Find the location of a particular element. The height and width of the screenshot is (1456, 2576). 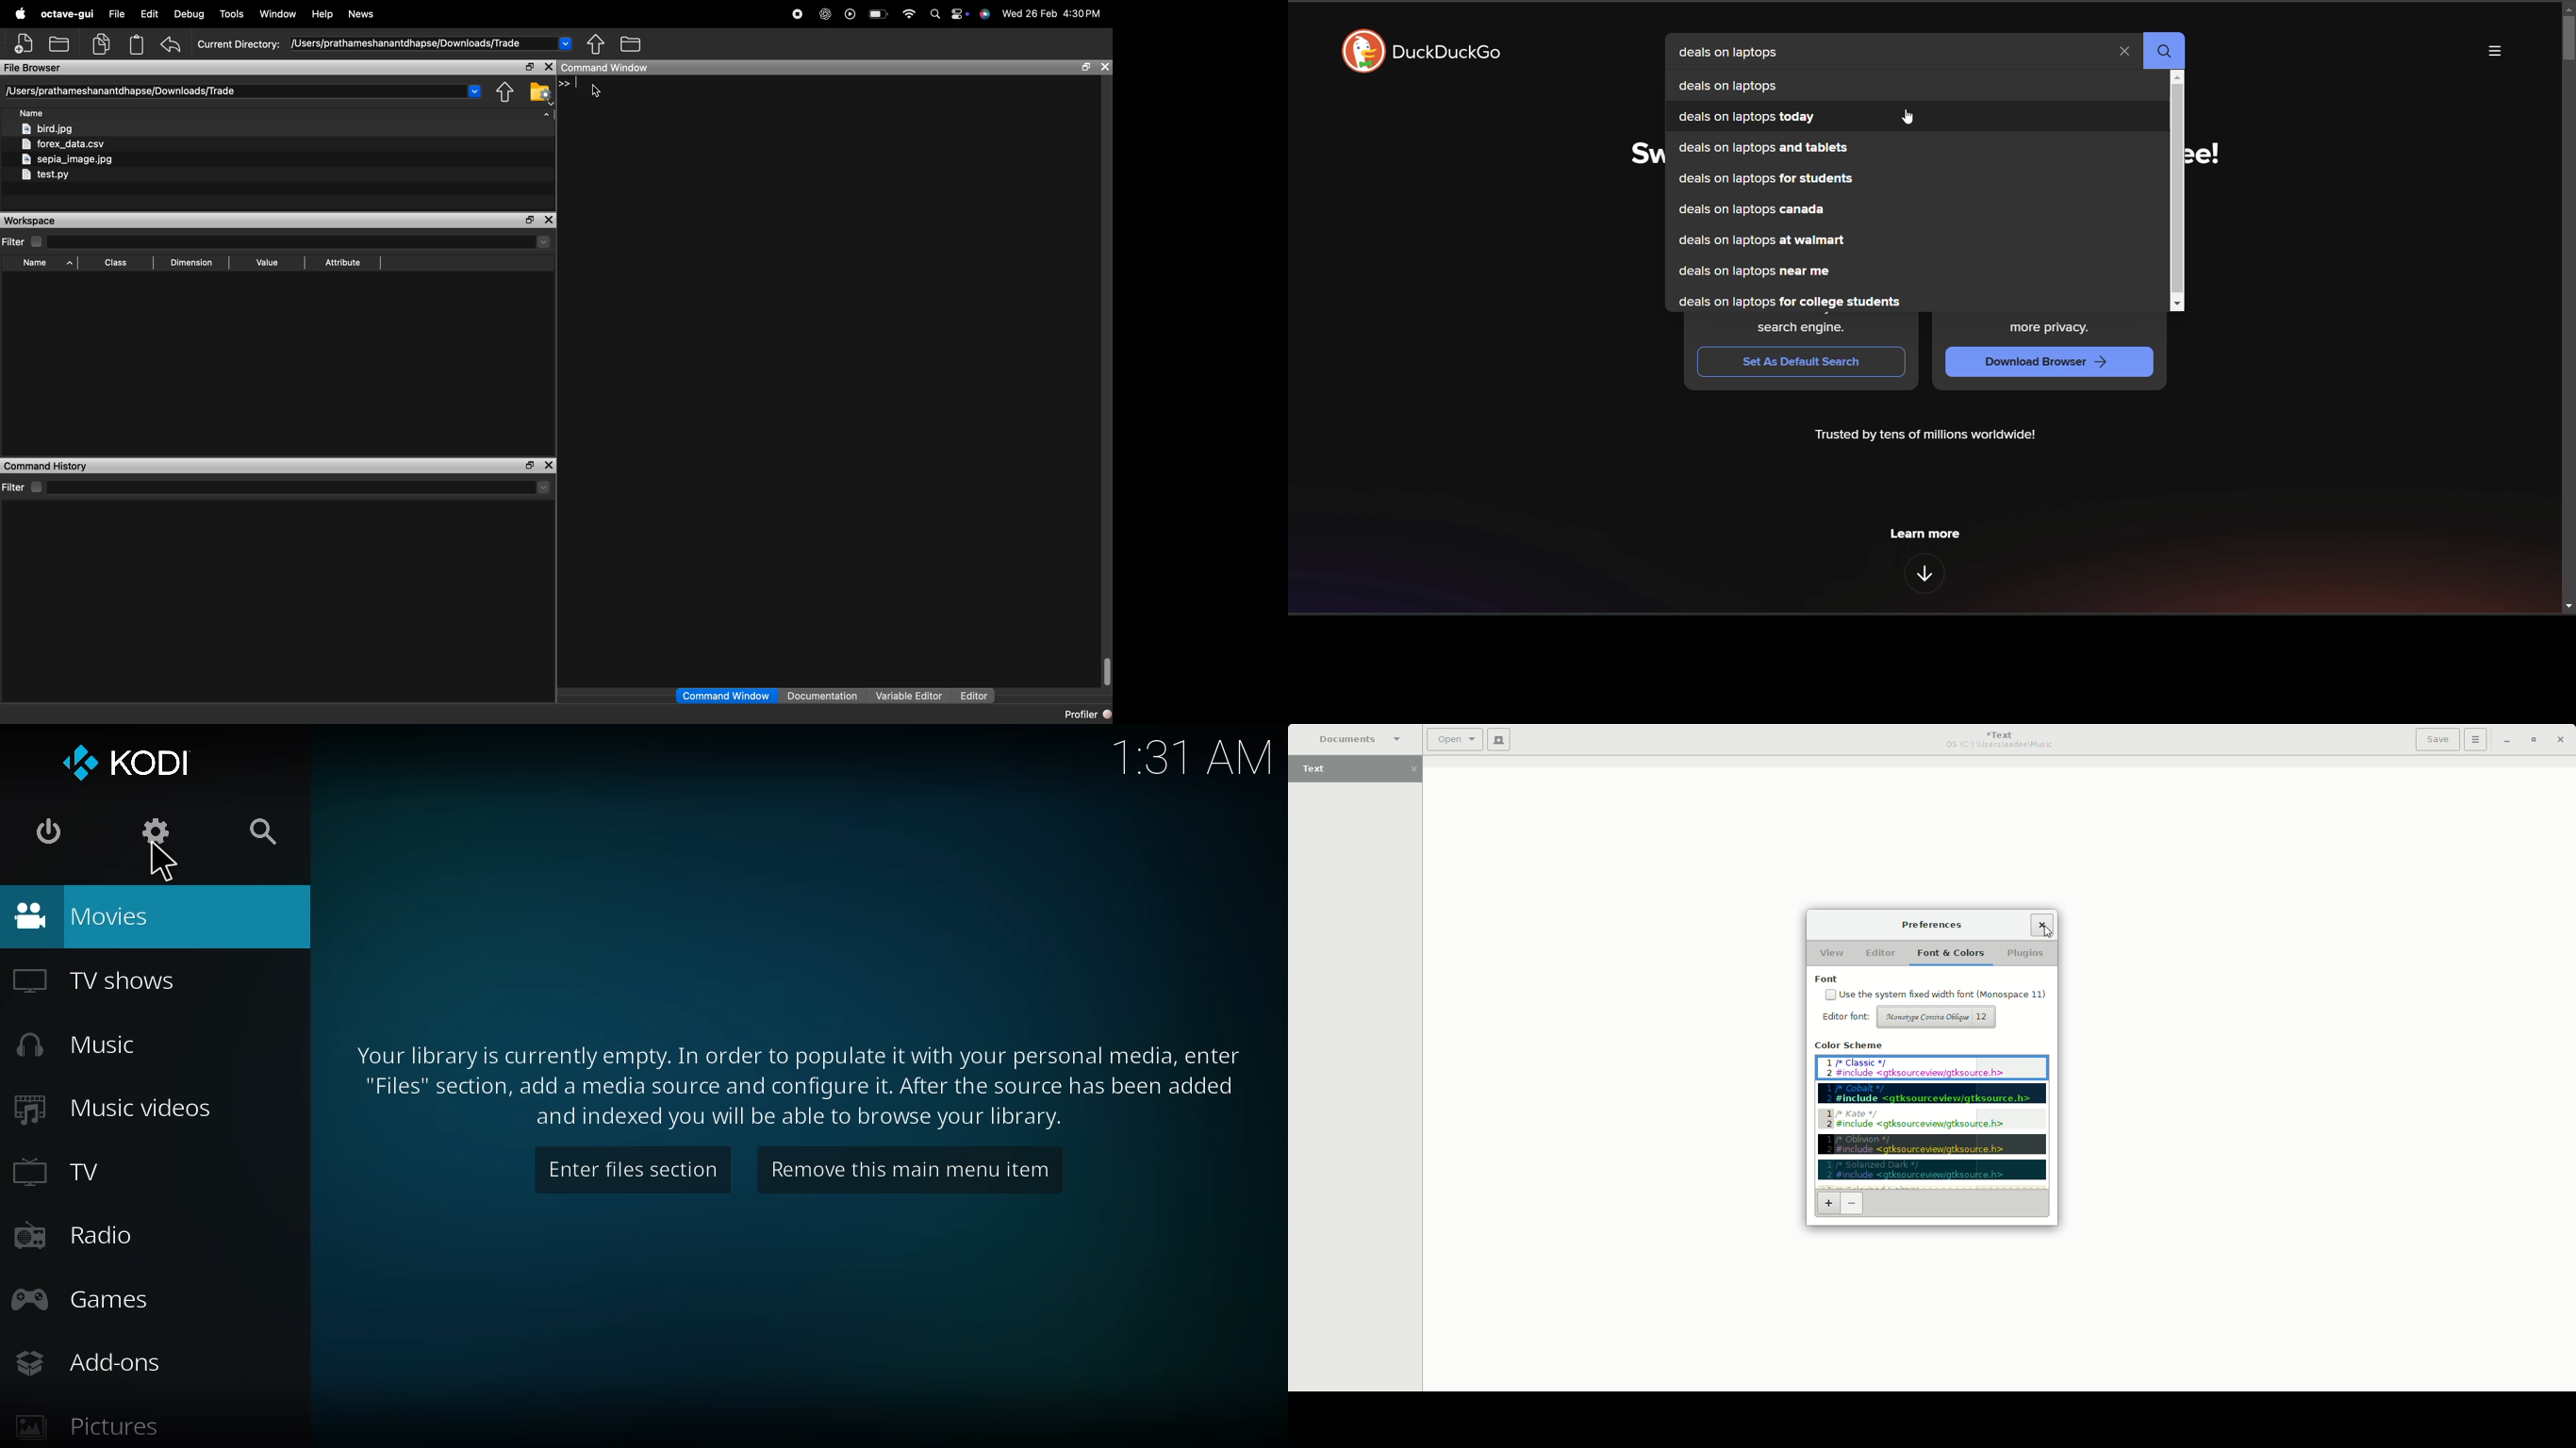

cursor is located at coordinates (163, 863).